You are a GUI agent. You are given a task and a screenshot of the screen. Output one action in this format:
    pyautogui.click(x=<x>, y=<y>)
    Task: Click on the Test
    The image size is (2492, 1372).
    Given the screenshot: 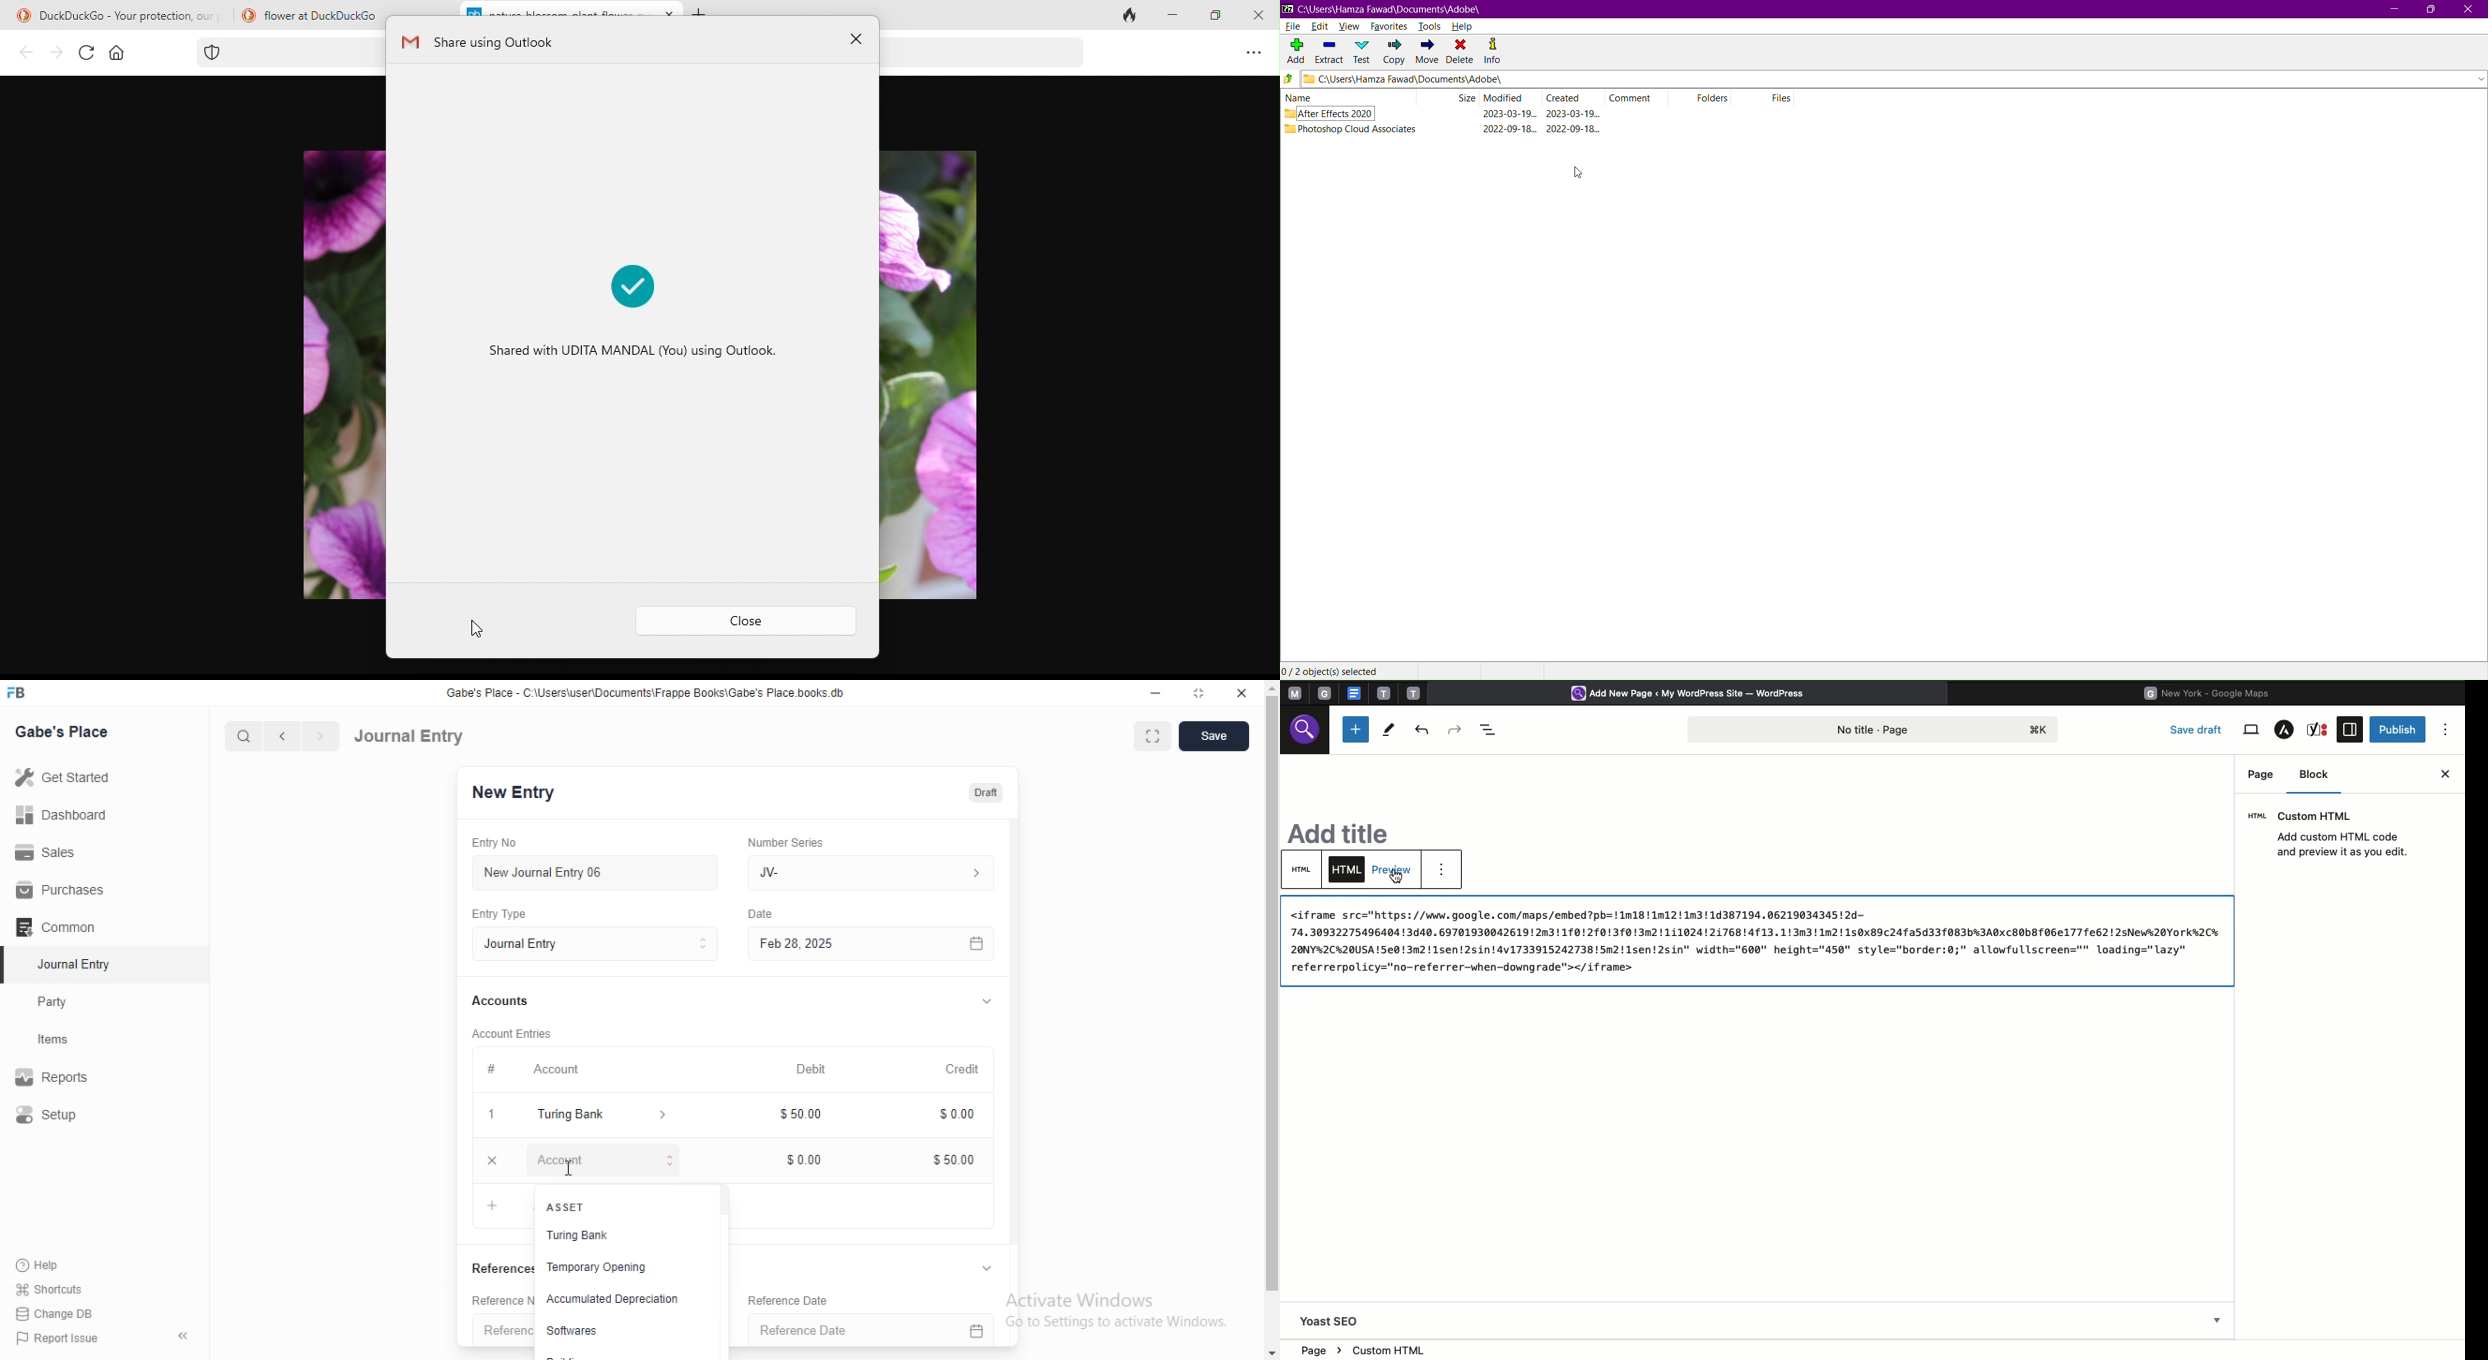 What is the action you would take?
    pyautogui.click(x=1361, y=52)
    